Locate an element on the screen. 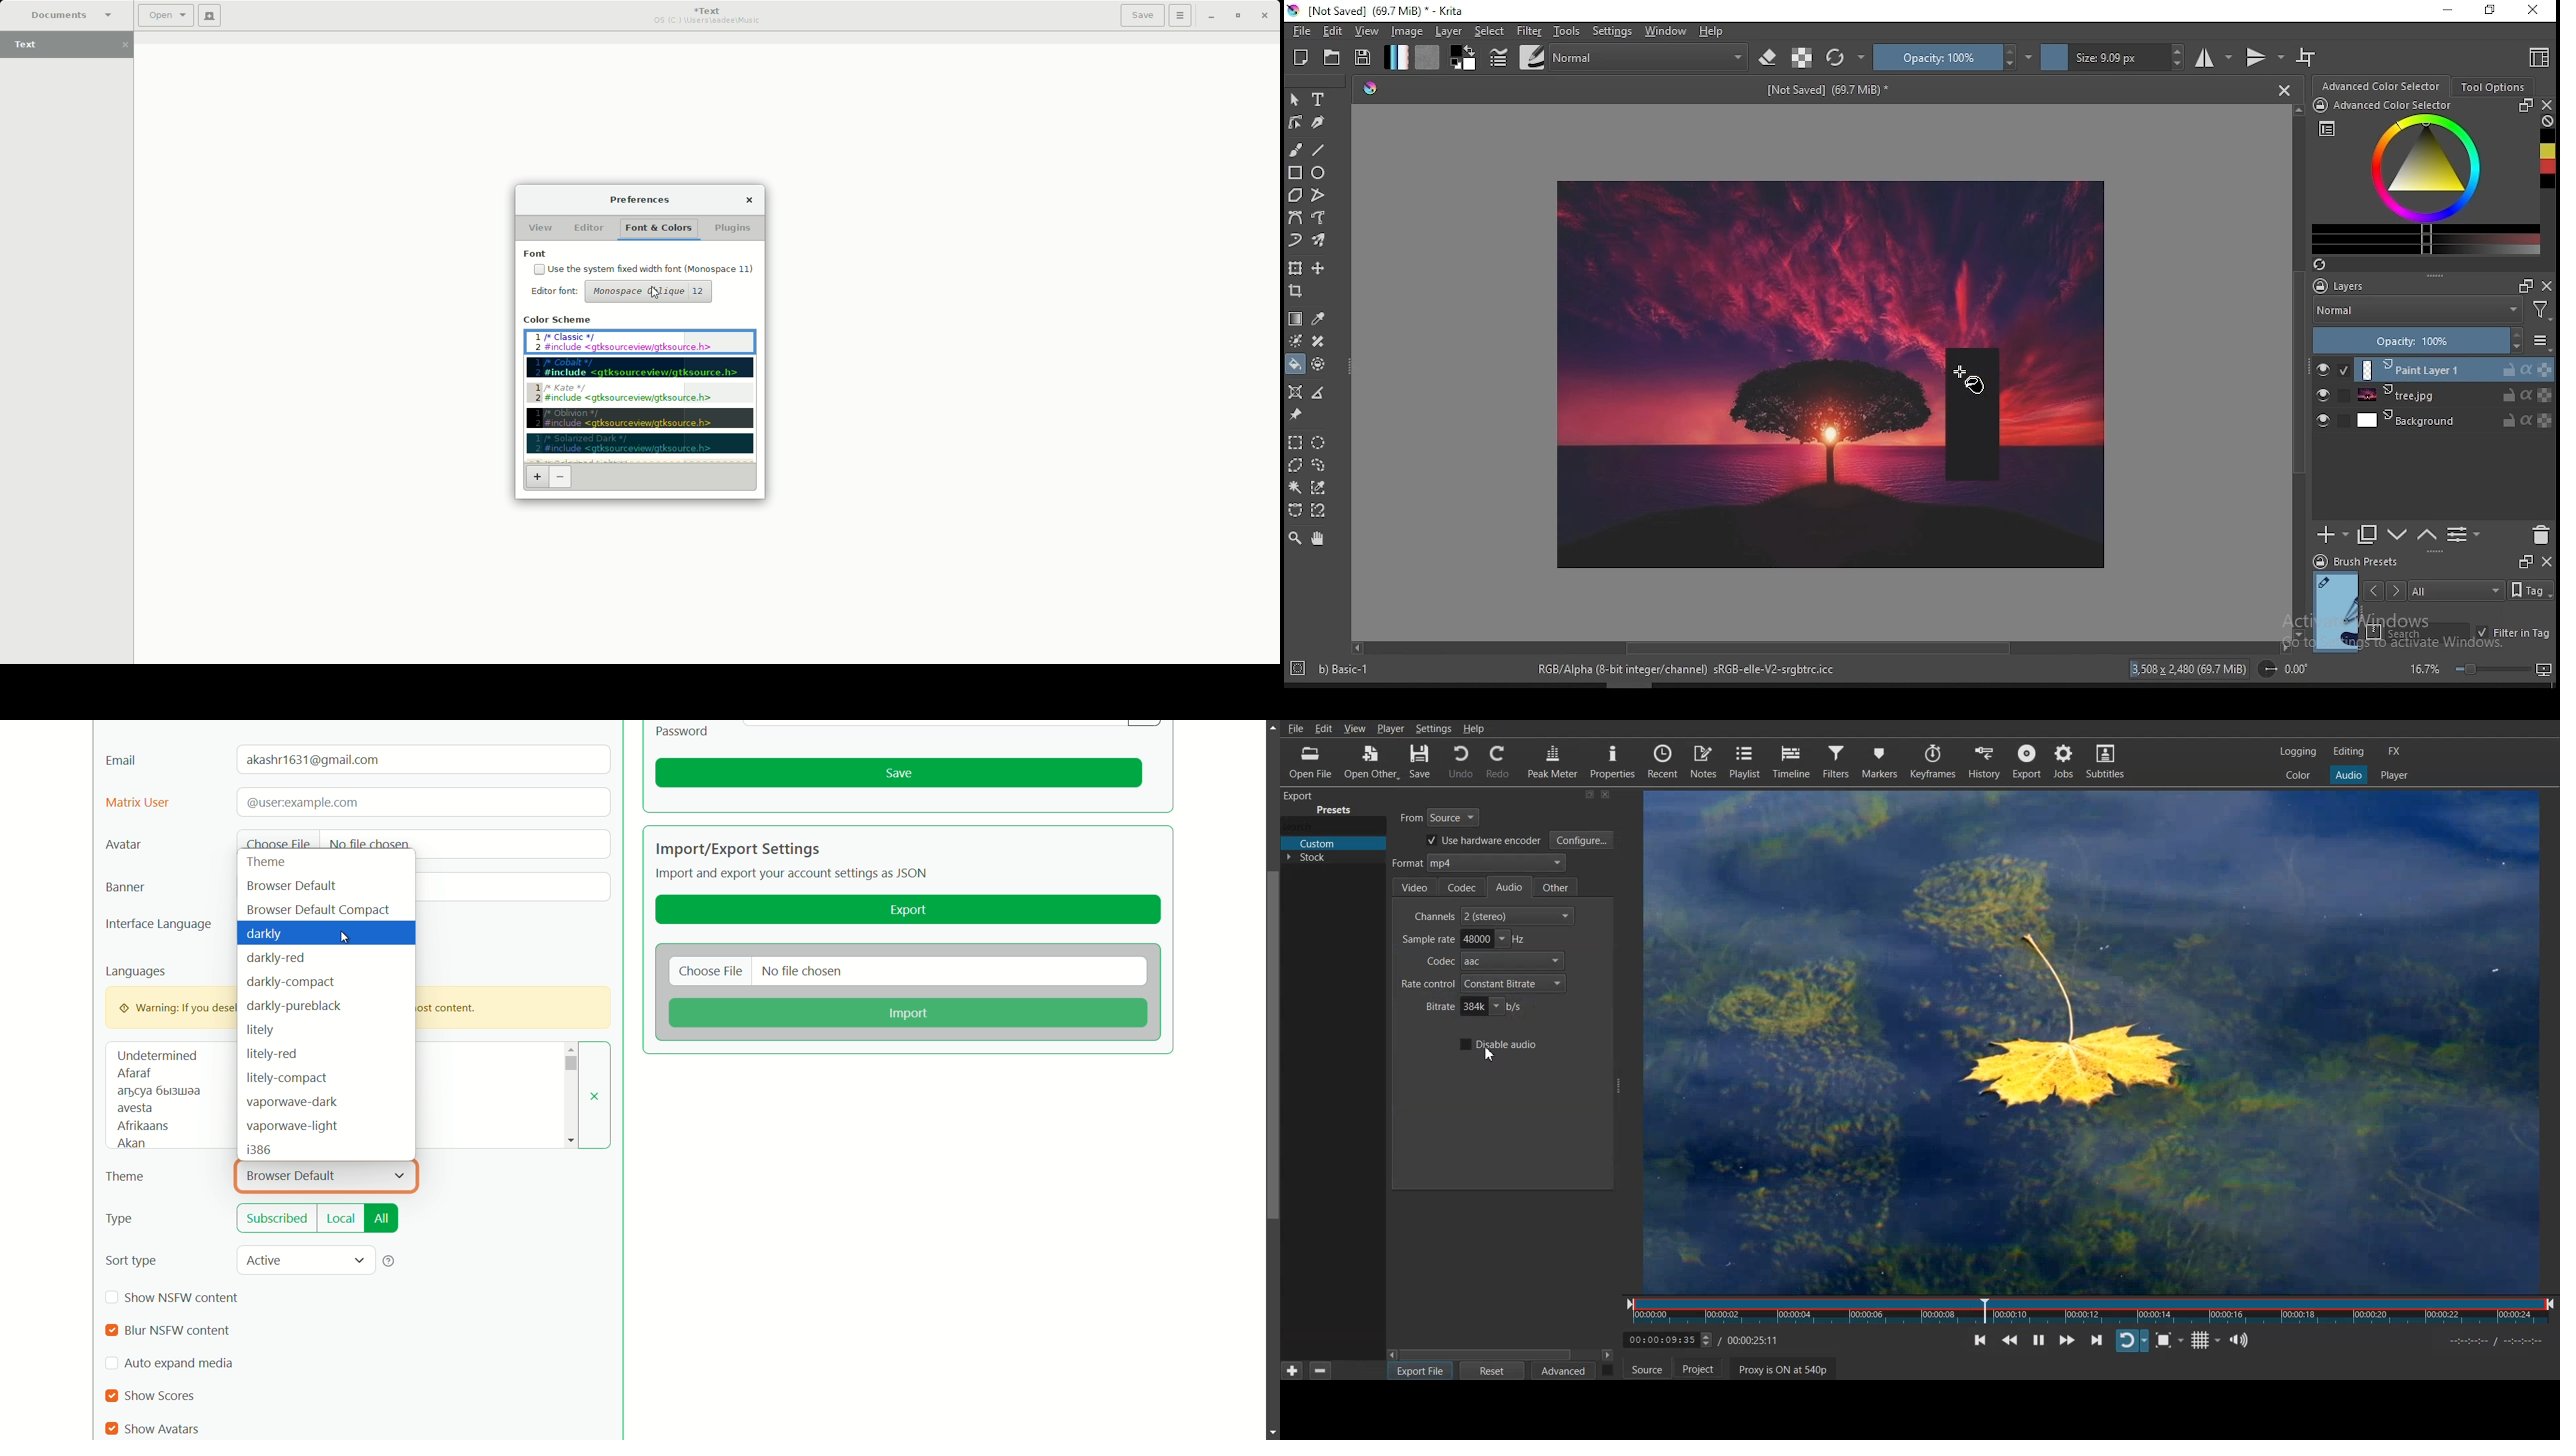 The height and width of the screenshot is (1456, 2576). Image is located at coordinates (1751, 373).